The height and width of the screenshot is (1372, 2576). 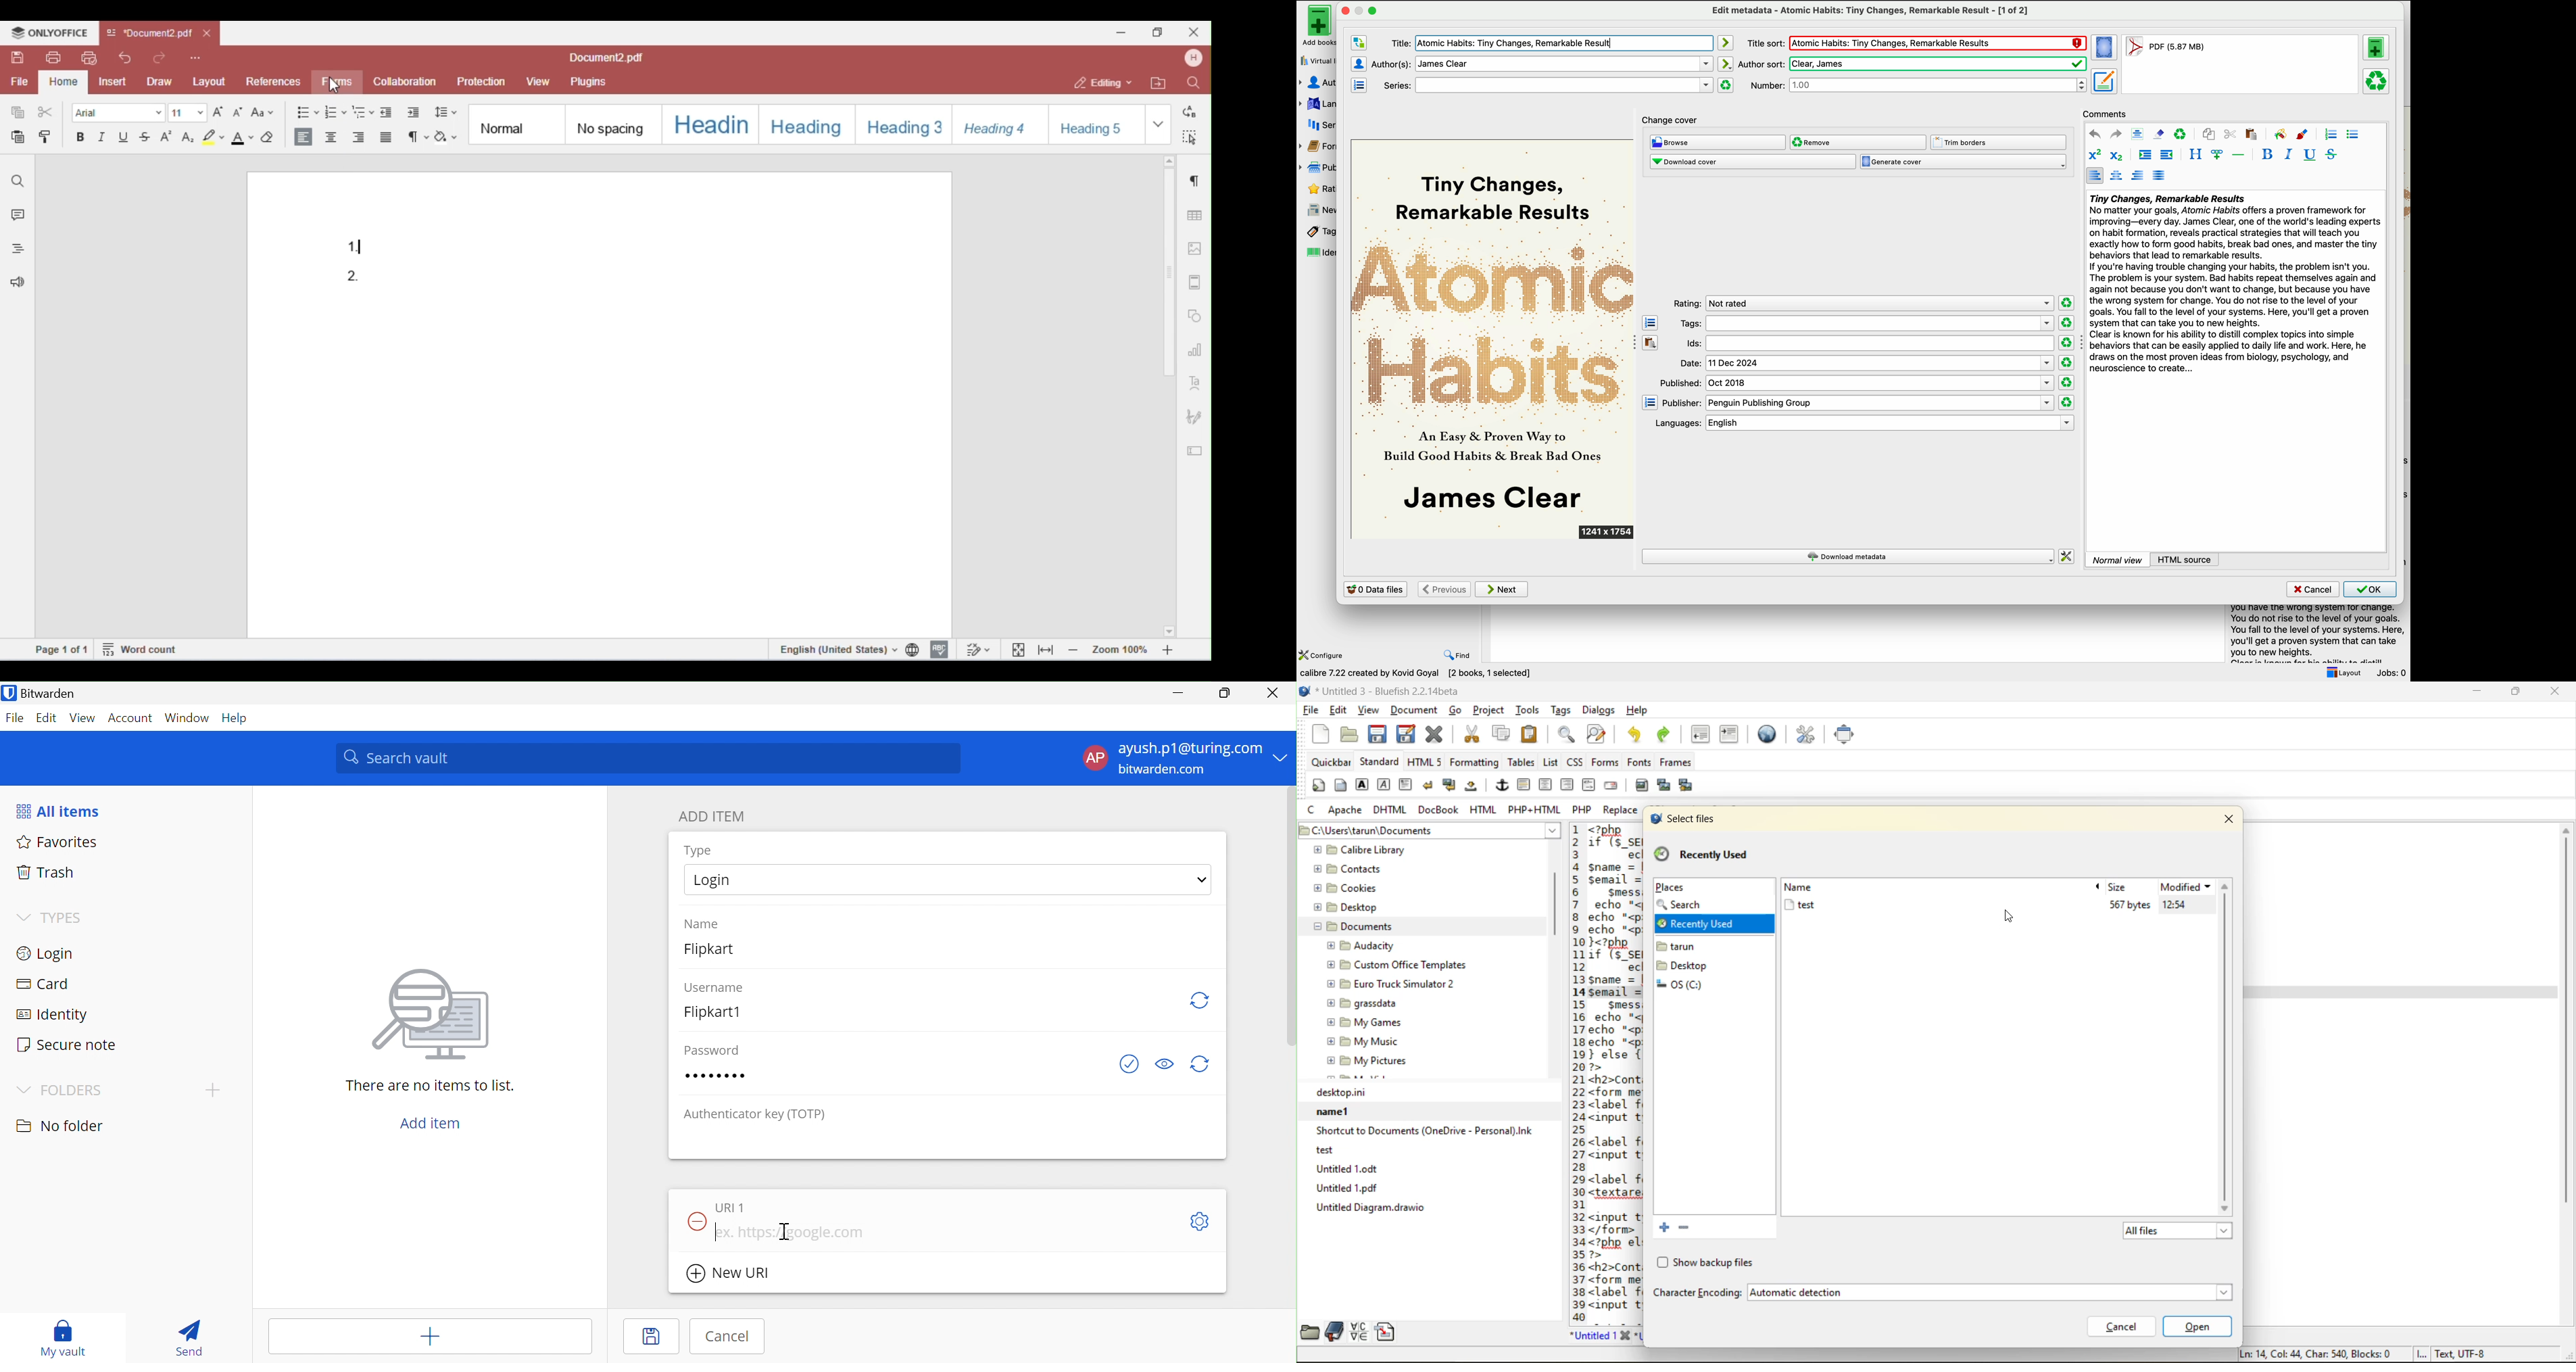 I want to click on paste the contents of the clipboard, so click(x=1651, y=342).